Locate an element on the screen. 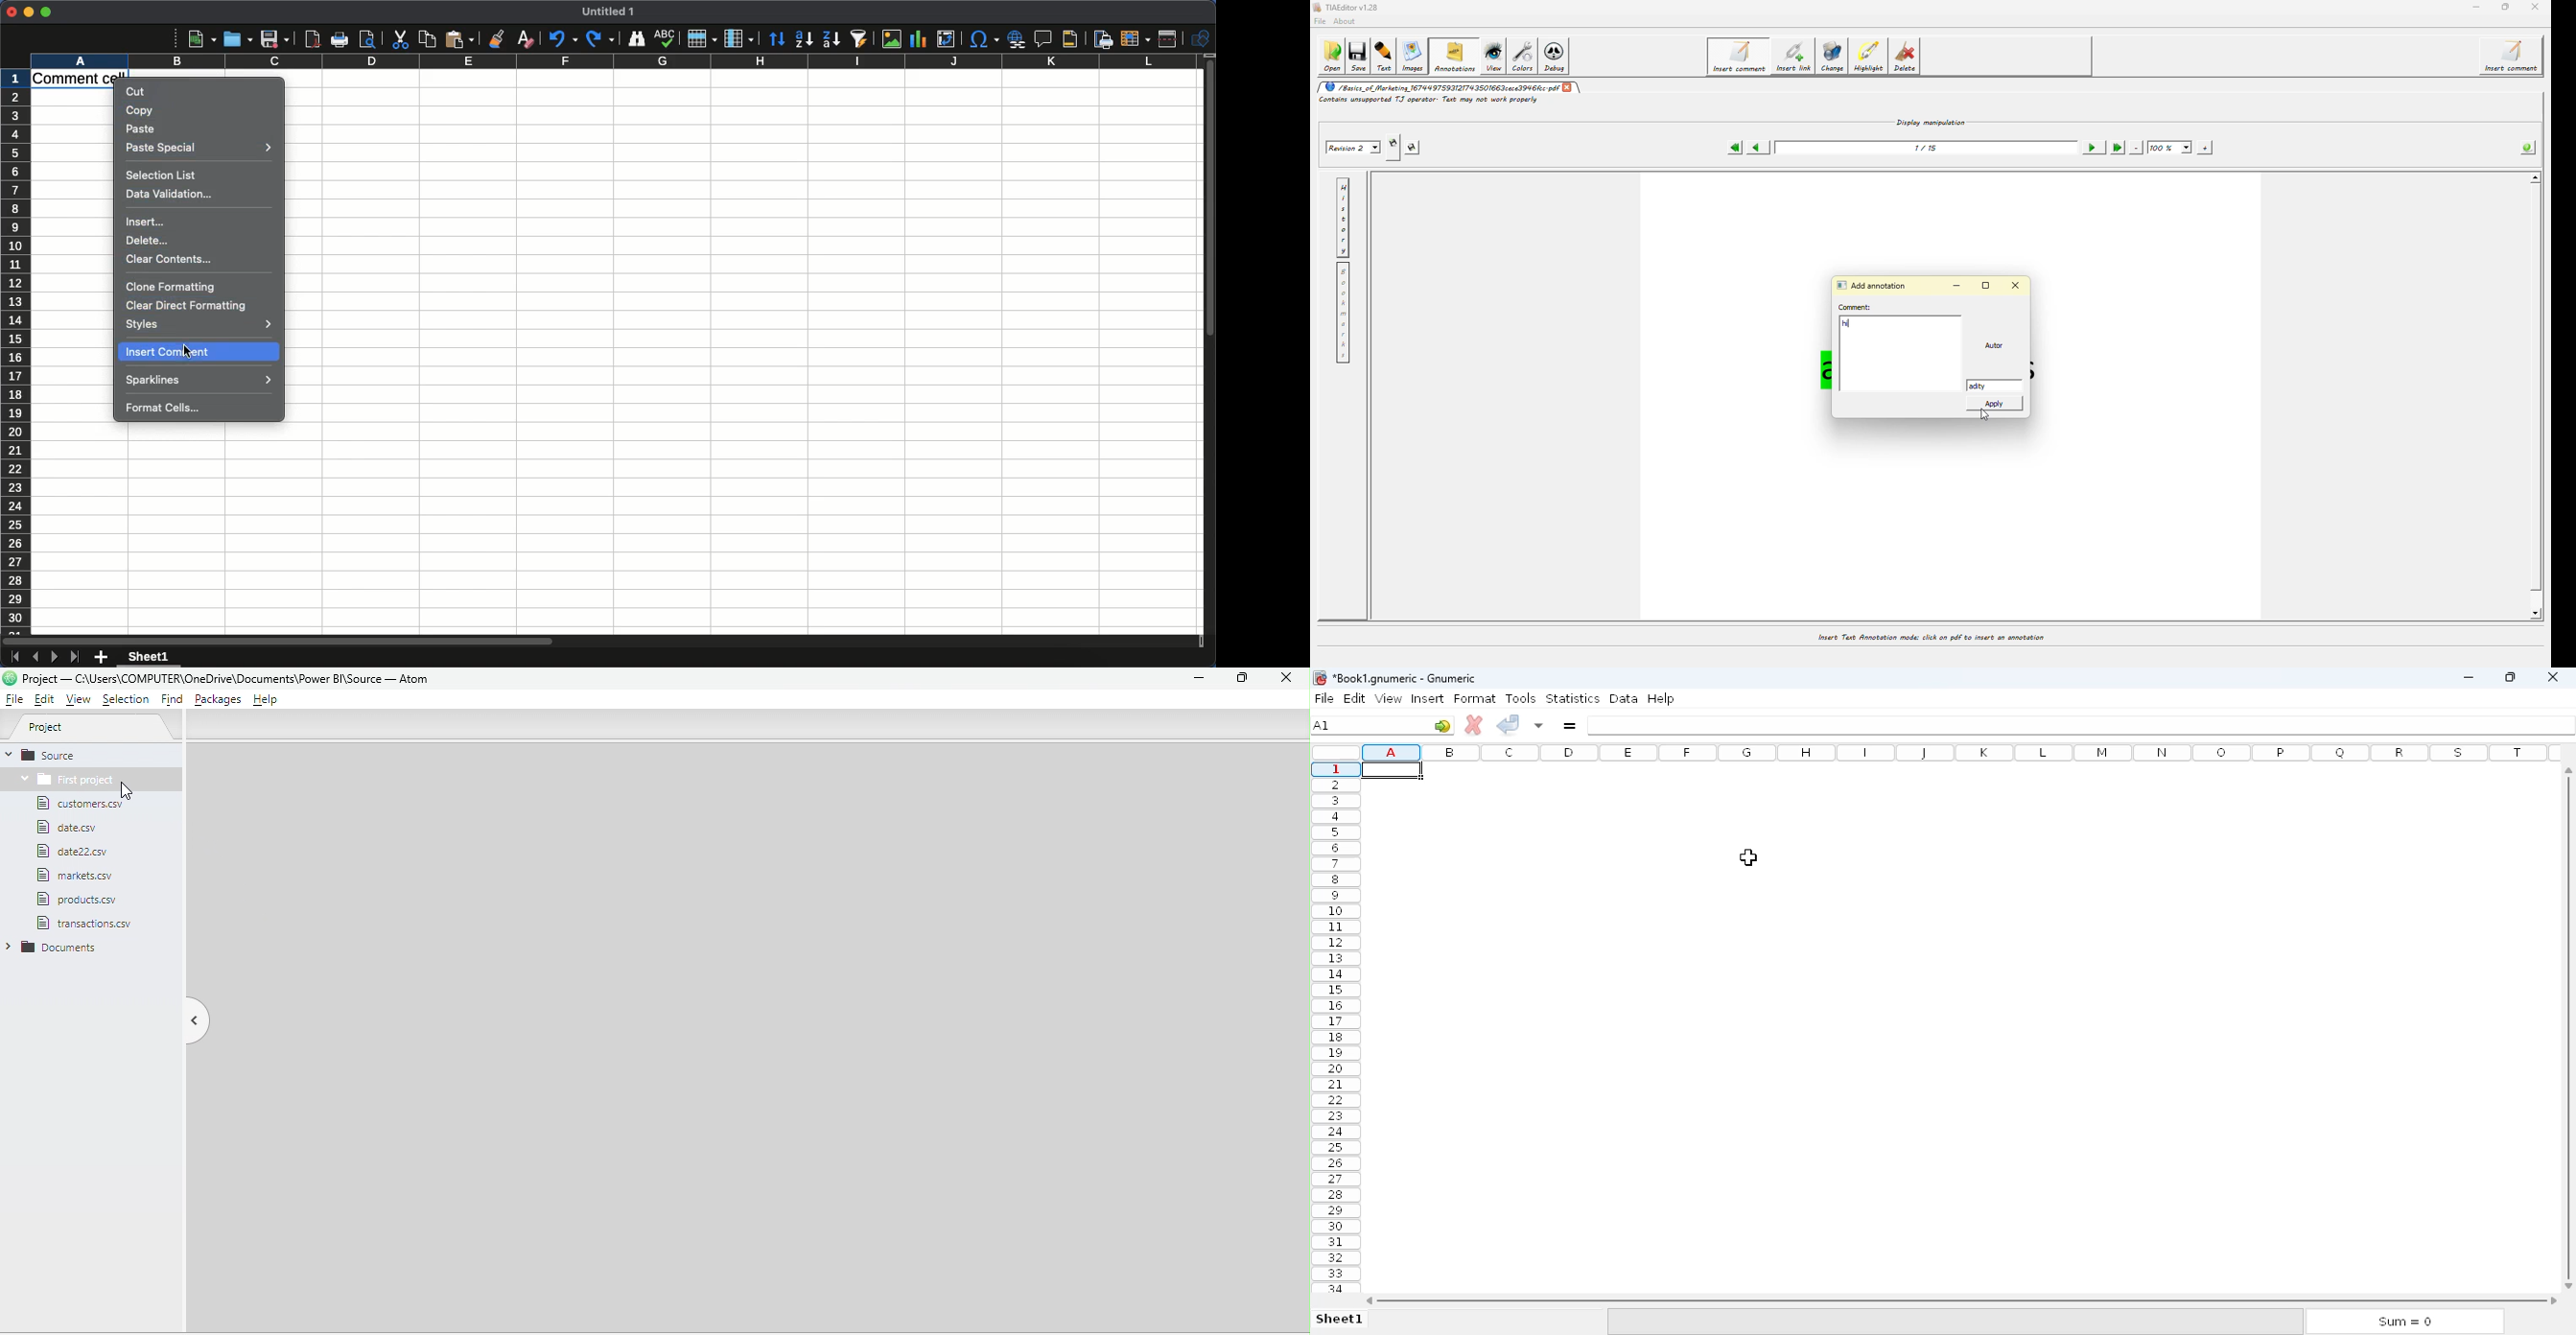 The image size is (2576, 1344). Paste special is located at coordinates (200, 147).